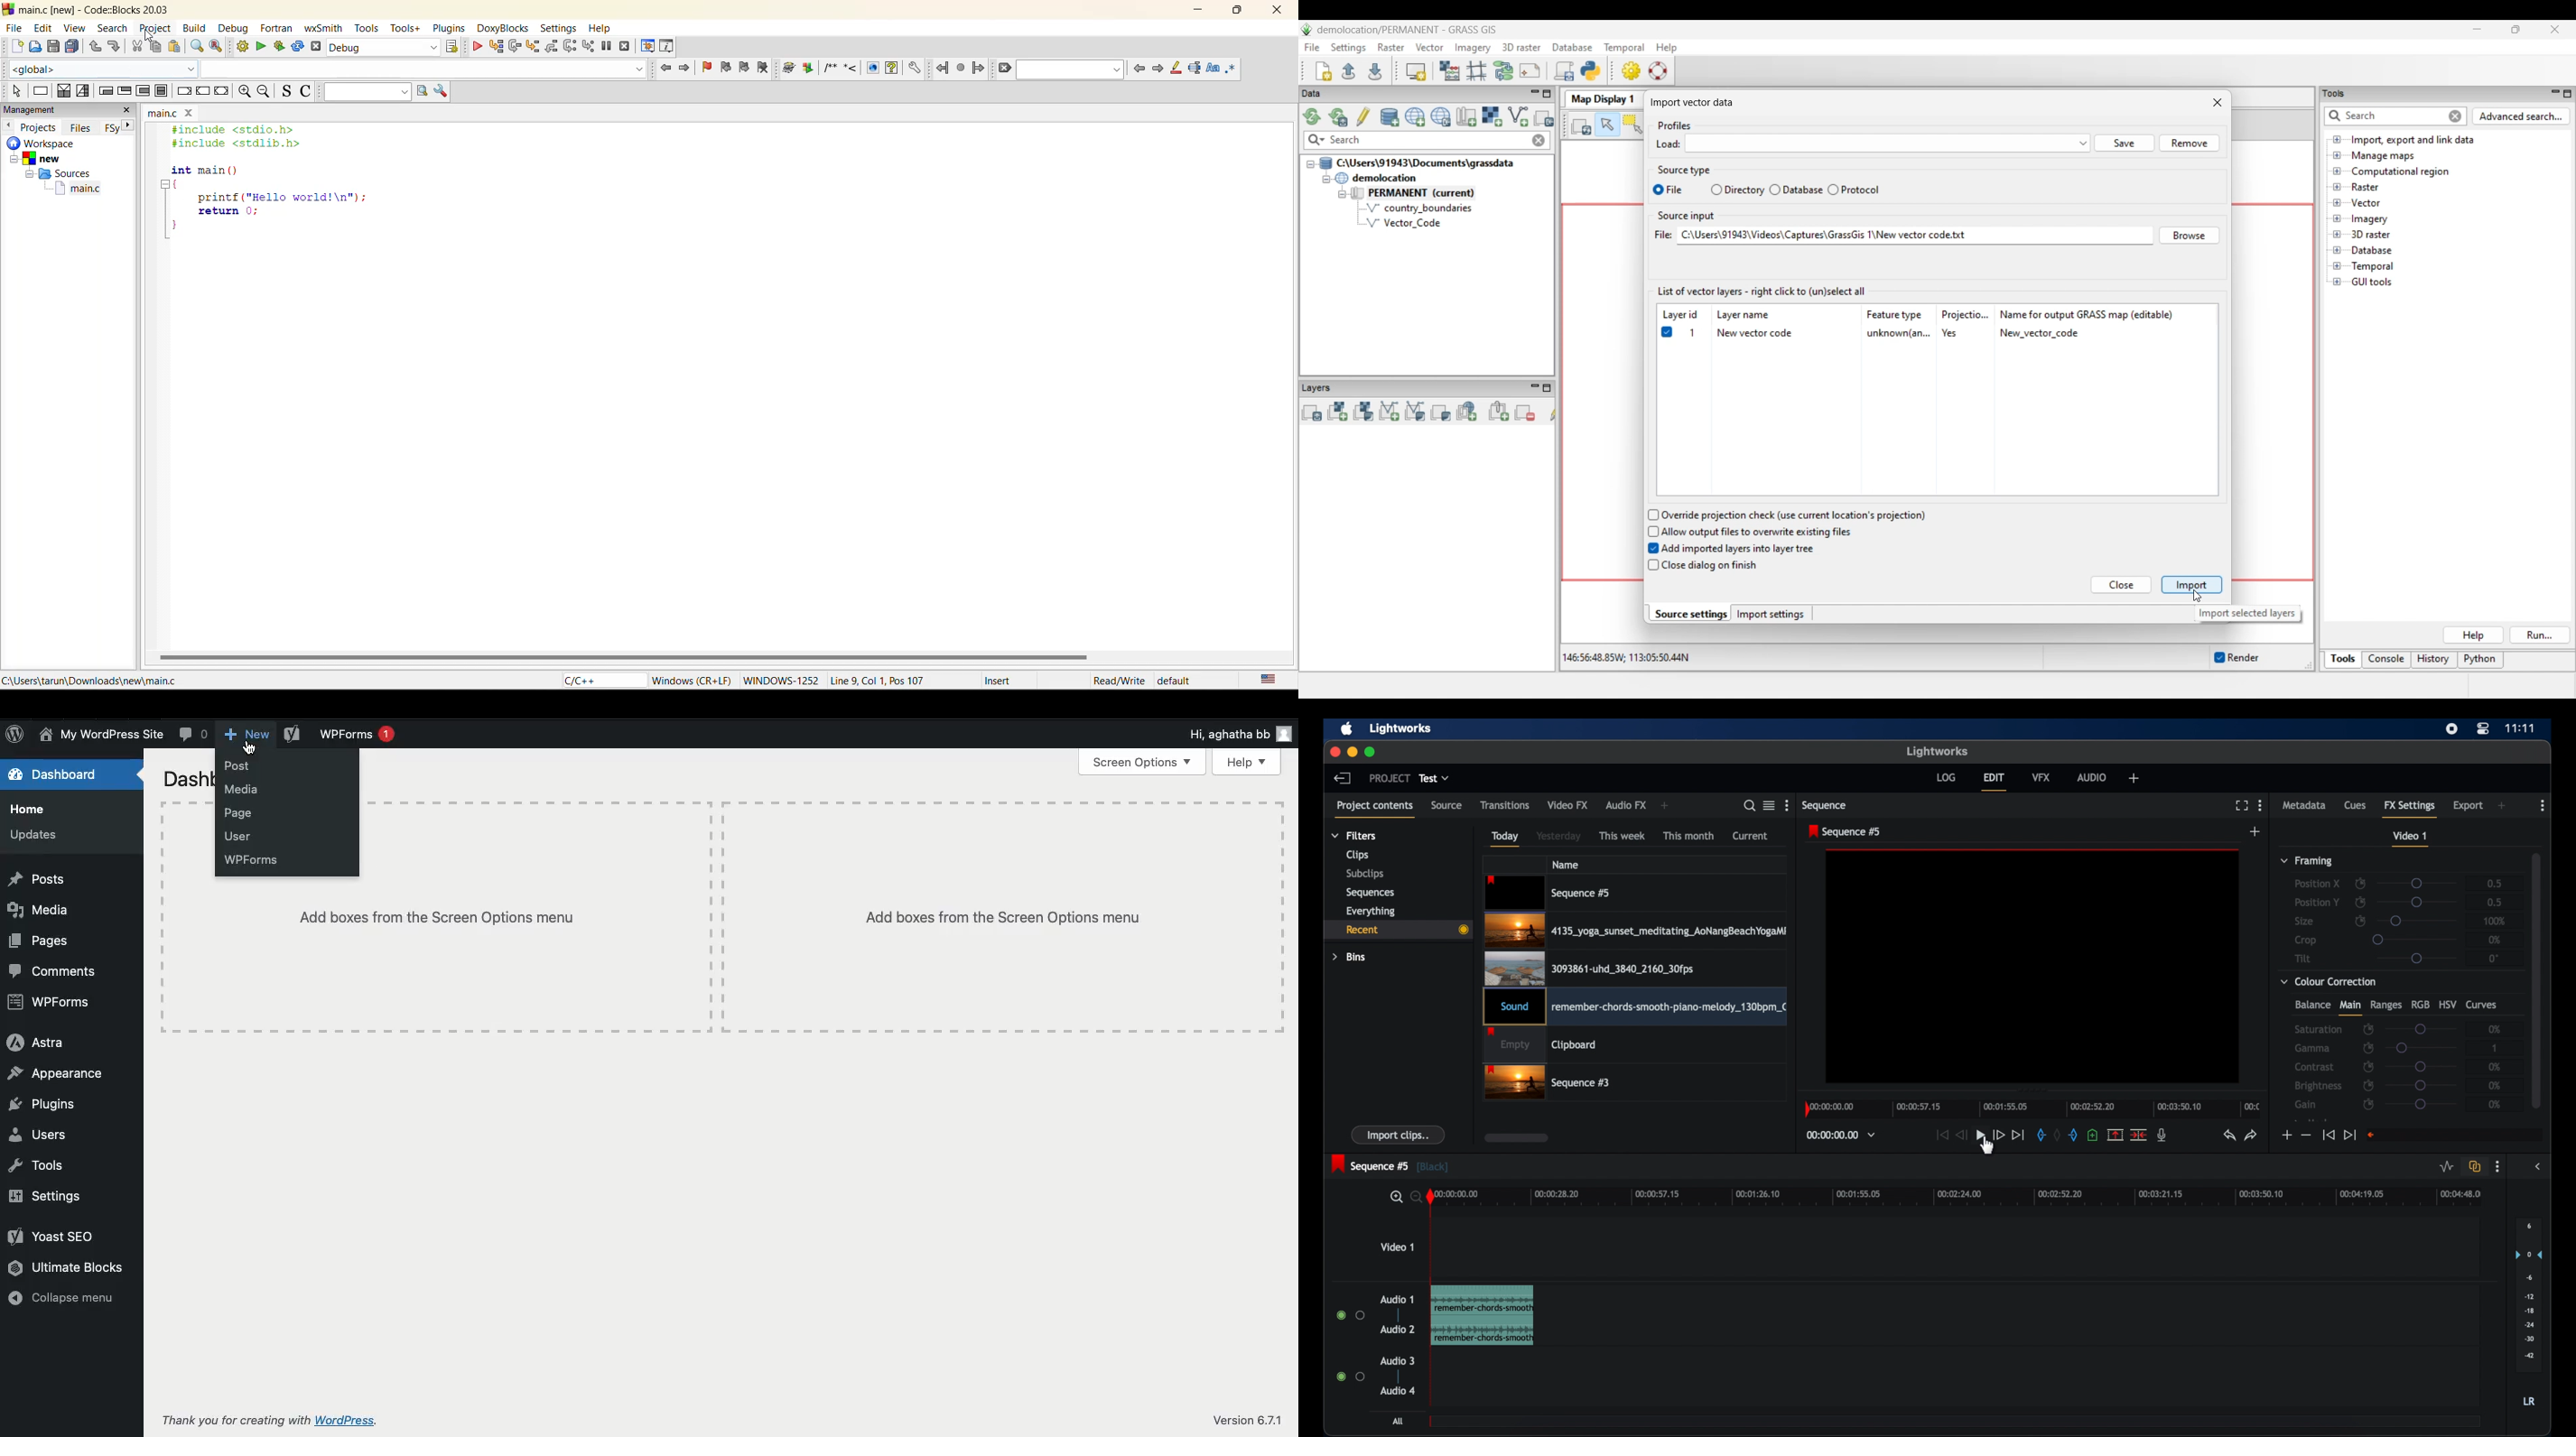  I want to click on Post, so click(242, 765).